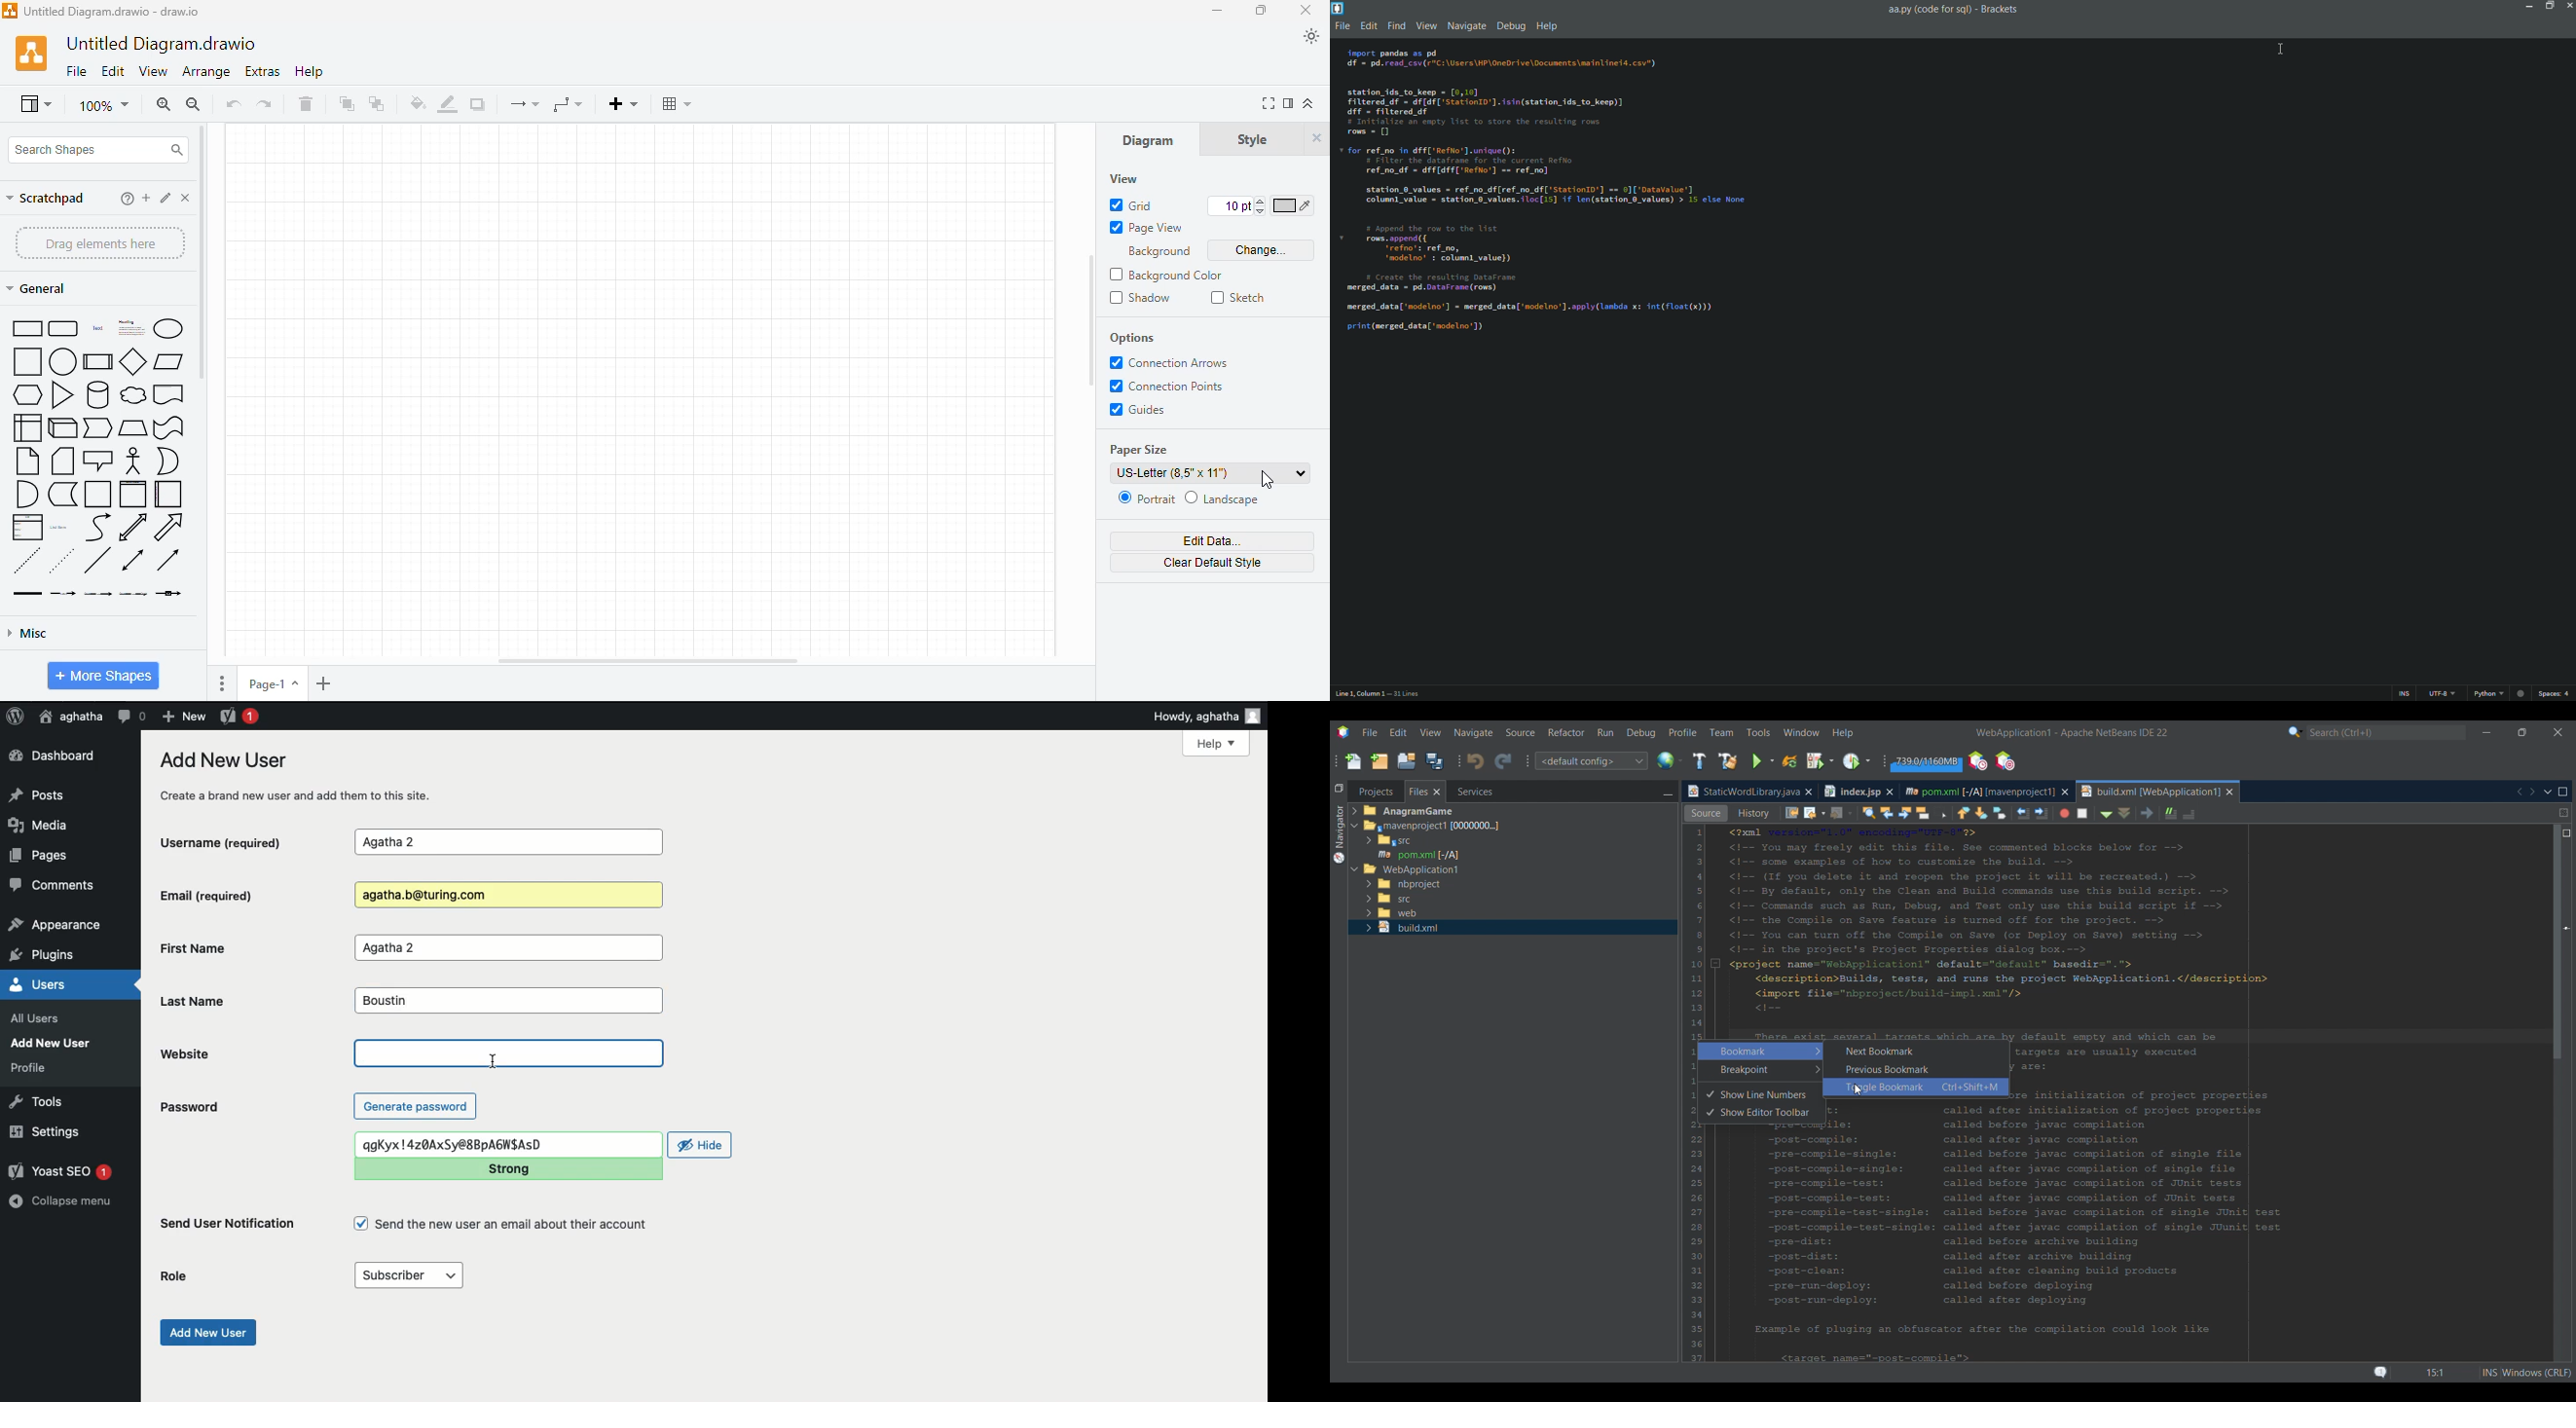 The width and height of the screenshot is (2576, 1428). What do you see at coordinates (1339, 787) in the screenshot?
I see `Restore window group` at bounding box center [1339, 787].